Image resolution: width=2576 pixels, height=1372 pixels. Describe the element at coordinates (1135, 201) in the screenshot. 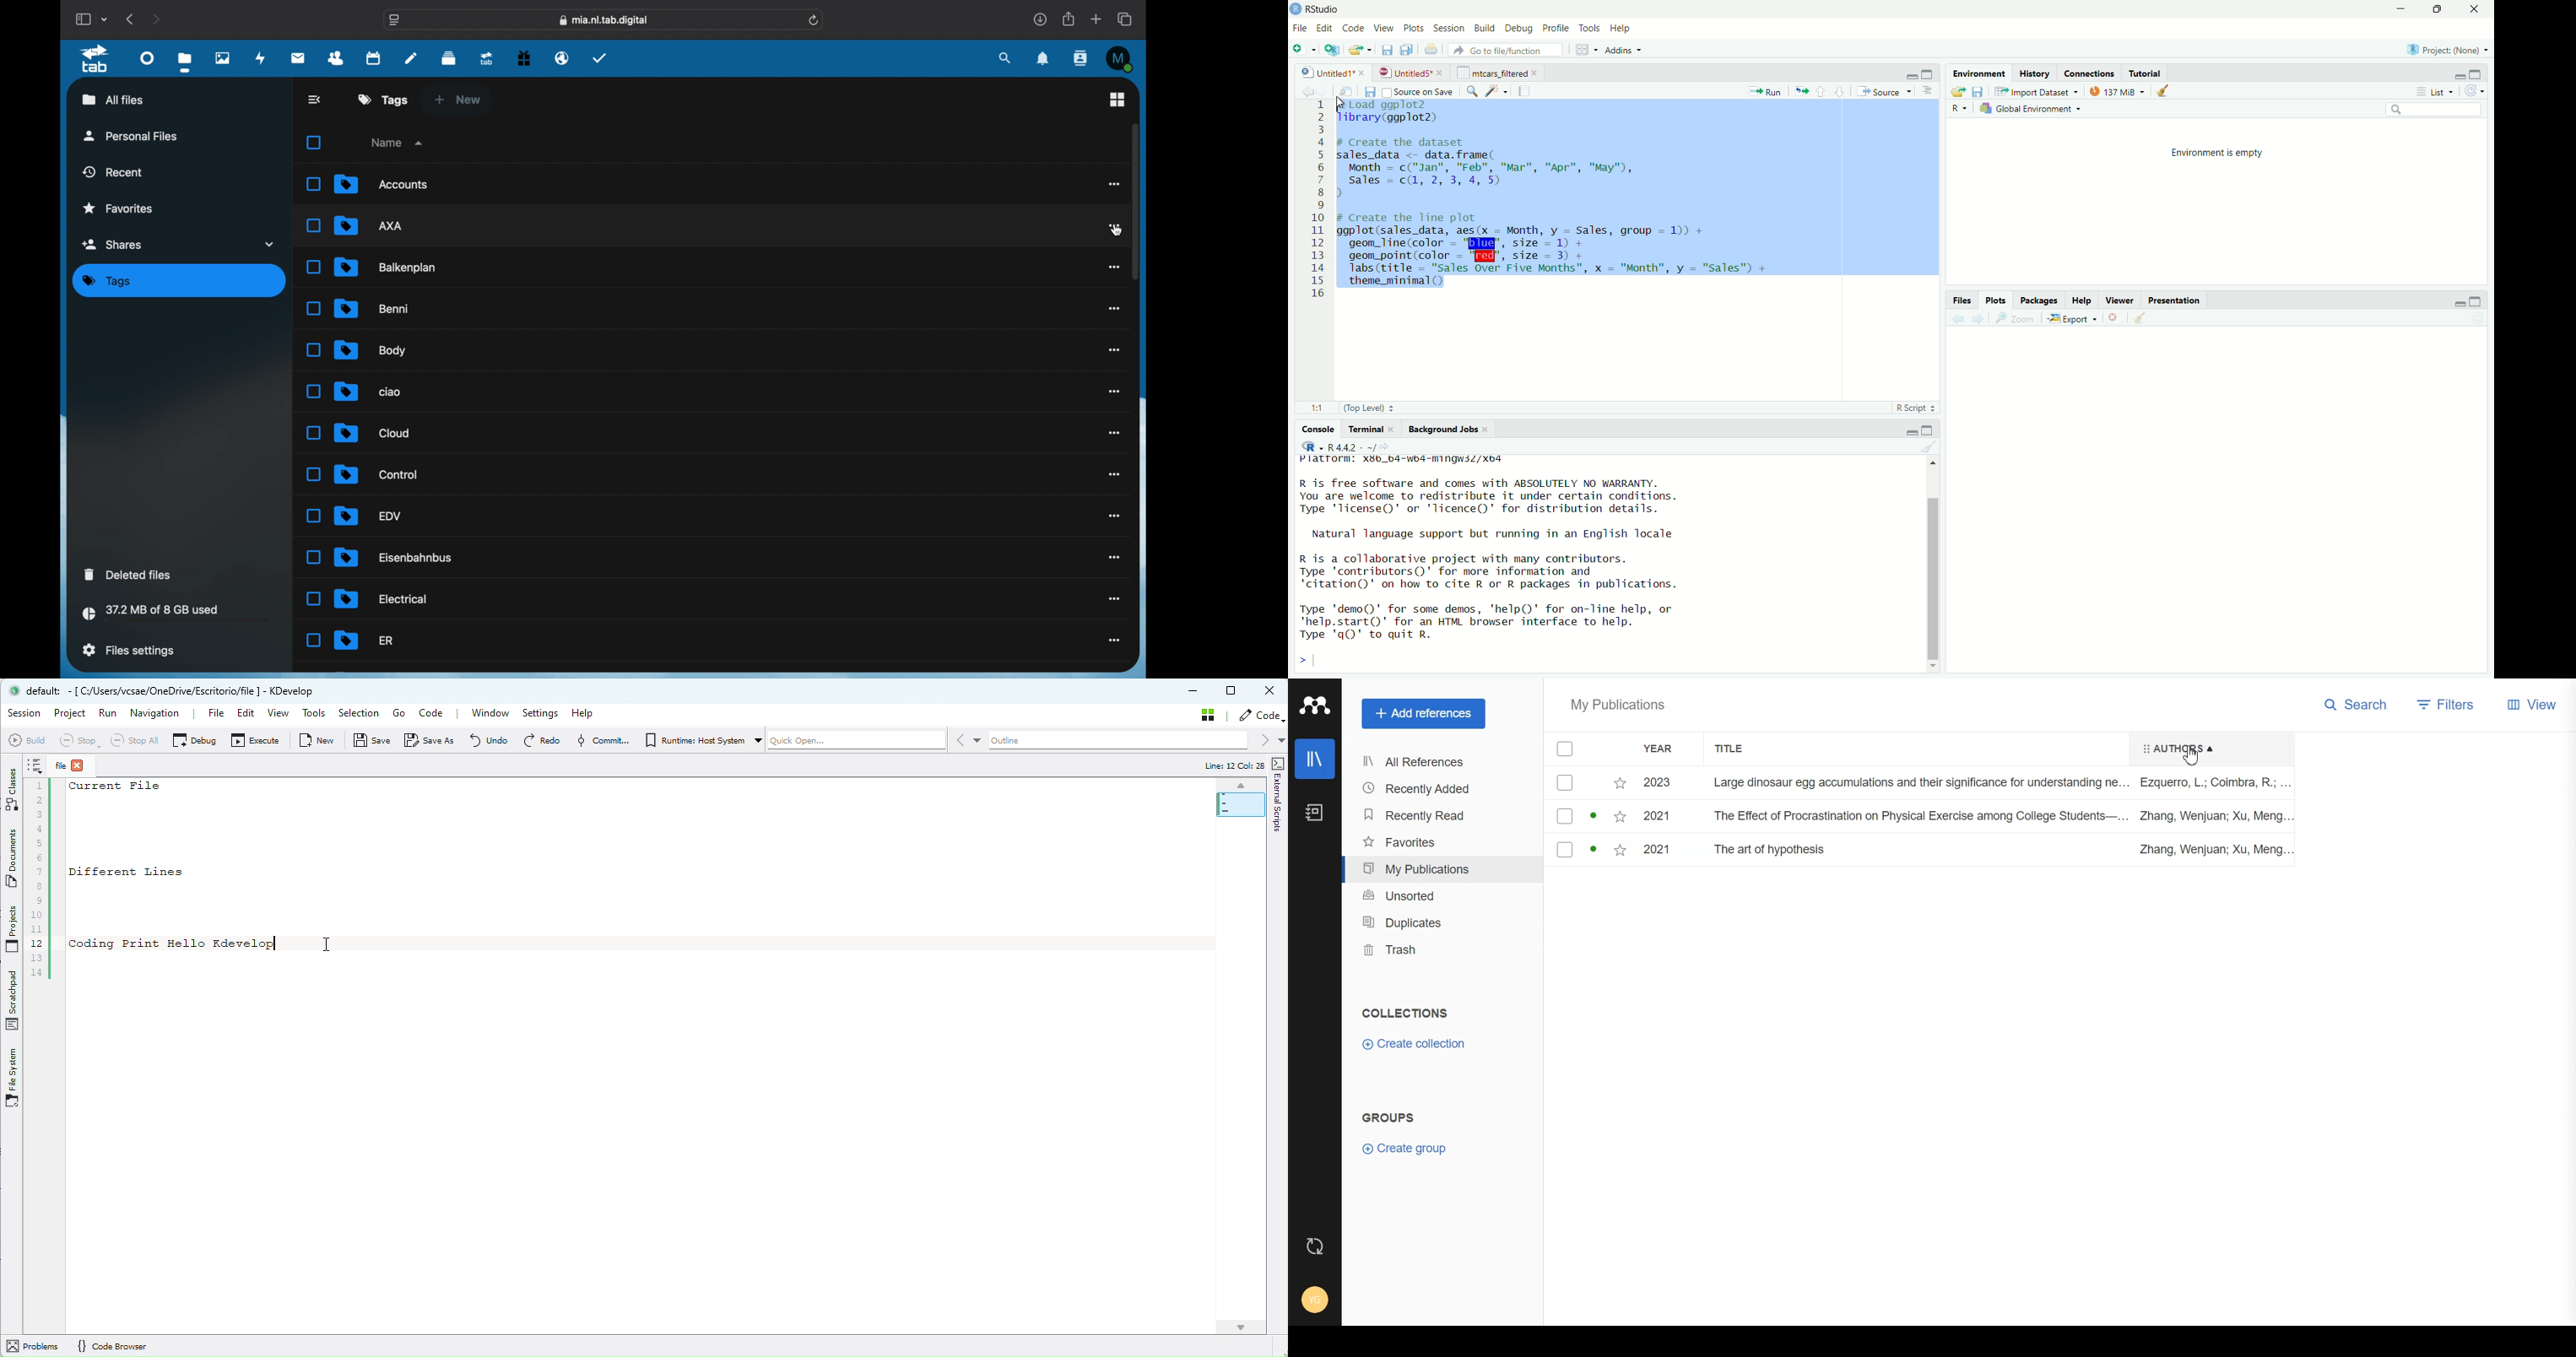

I see `scroll box` at that location.